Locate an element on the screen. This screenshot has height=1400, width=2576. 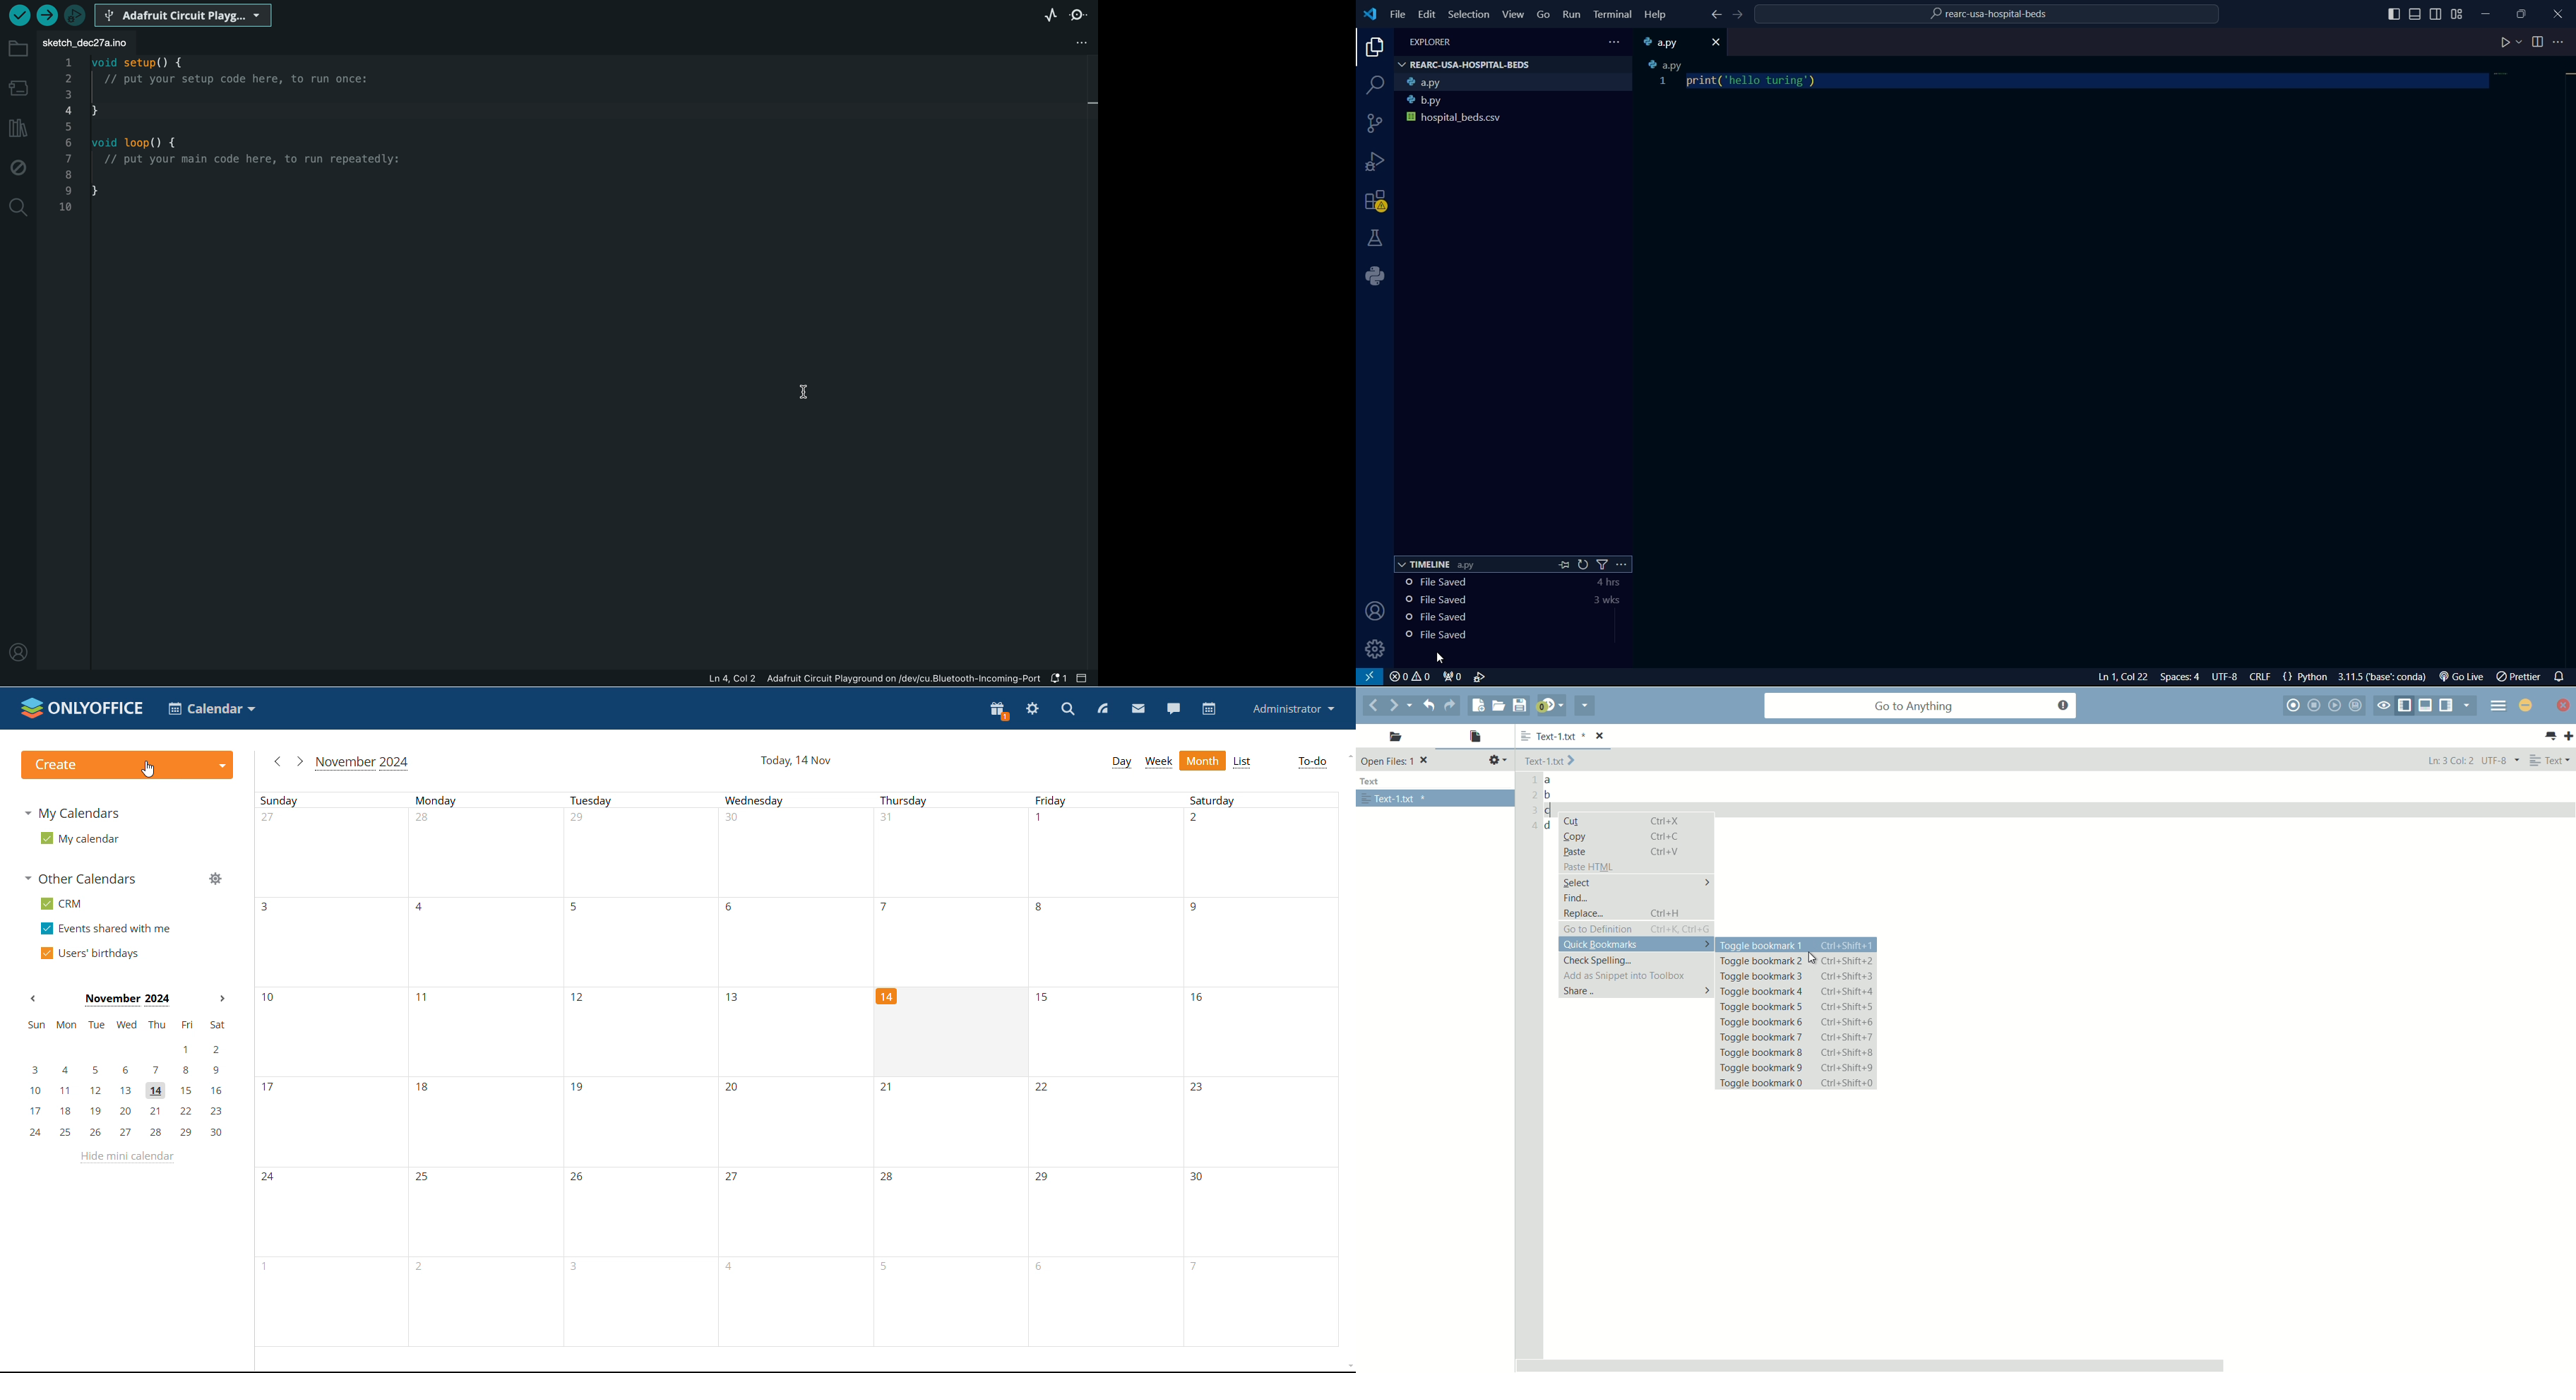
a.py is located at coordinates (1667, 42).